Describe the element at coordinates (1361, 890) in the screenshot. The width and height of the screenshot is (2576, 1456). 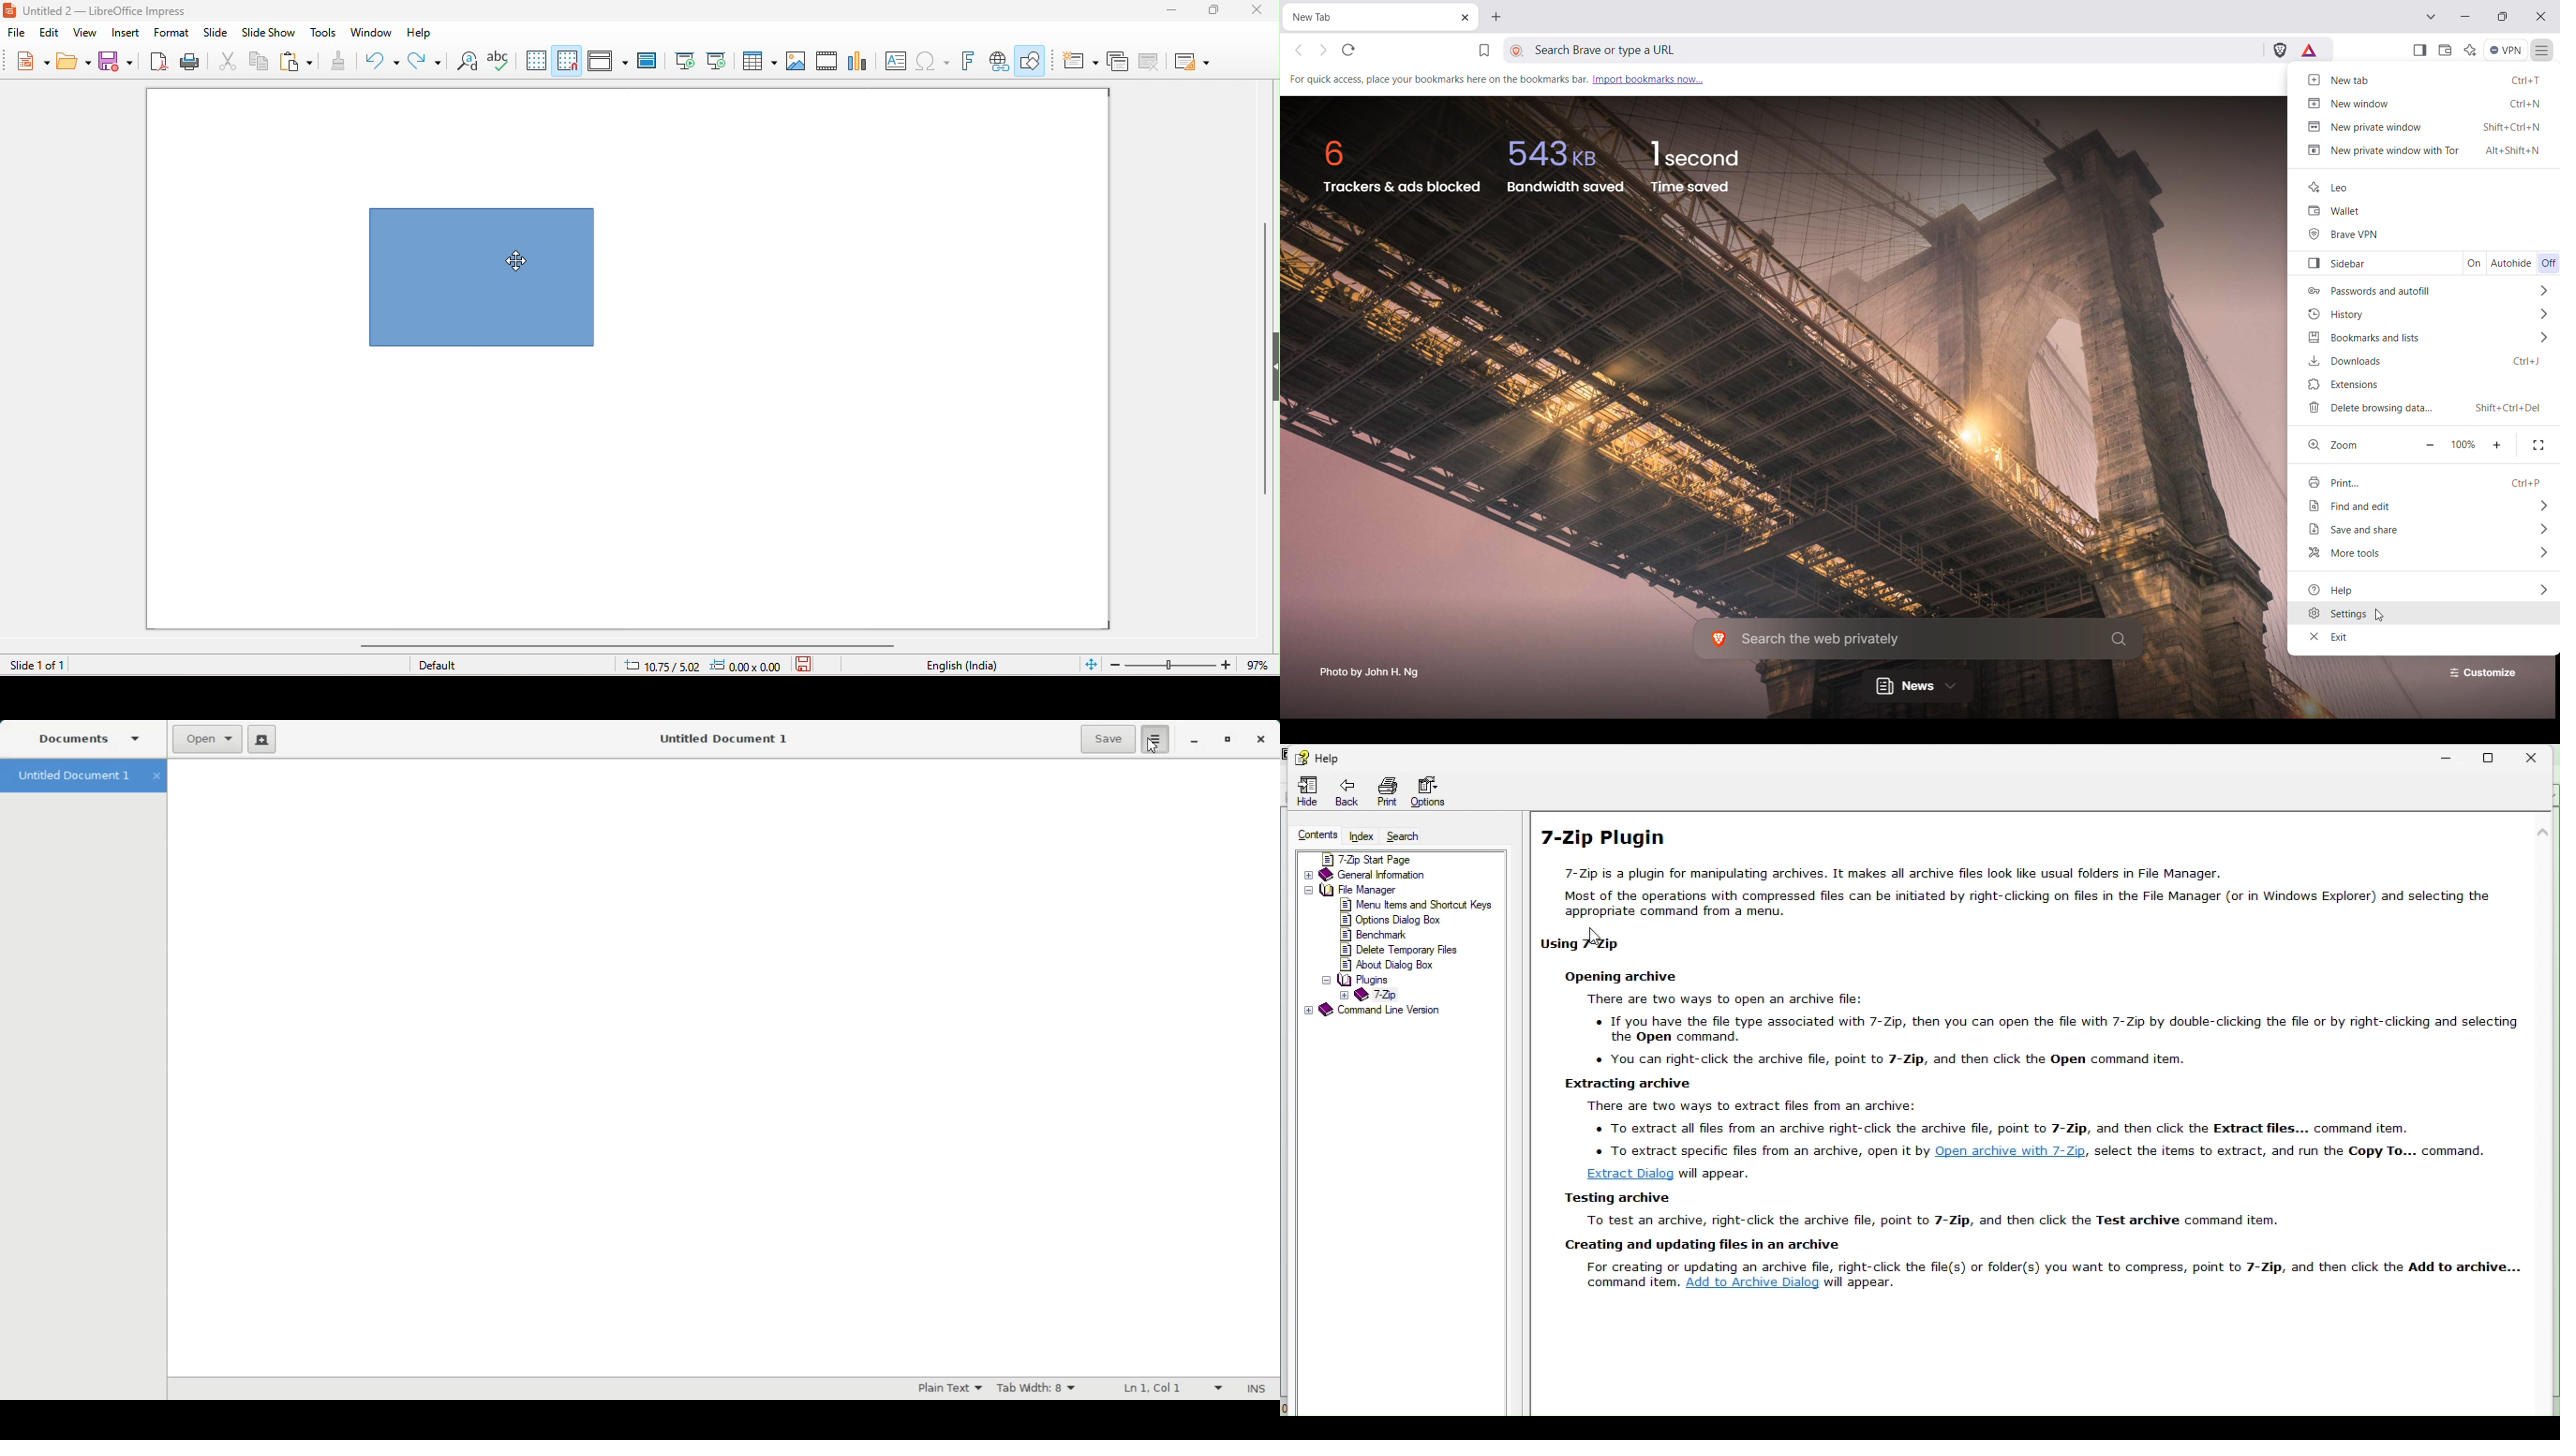
I see `file manager` at that location.